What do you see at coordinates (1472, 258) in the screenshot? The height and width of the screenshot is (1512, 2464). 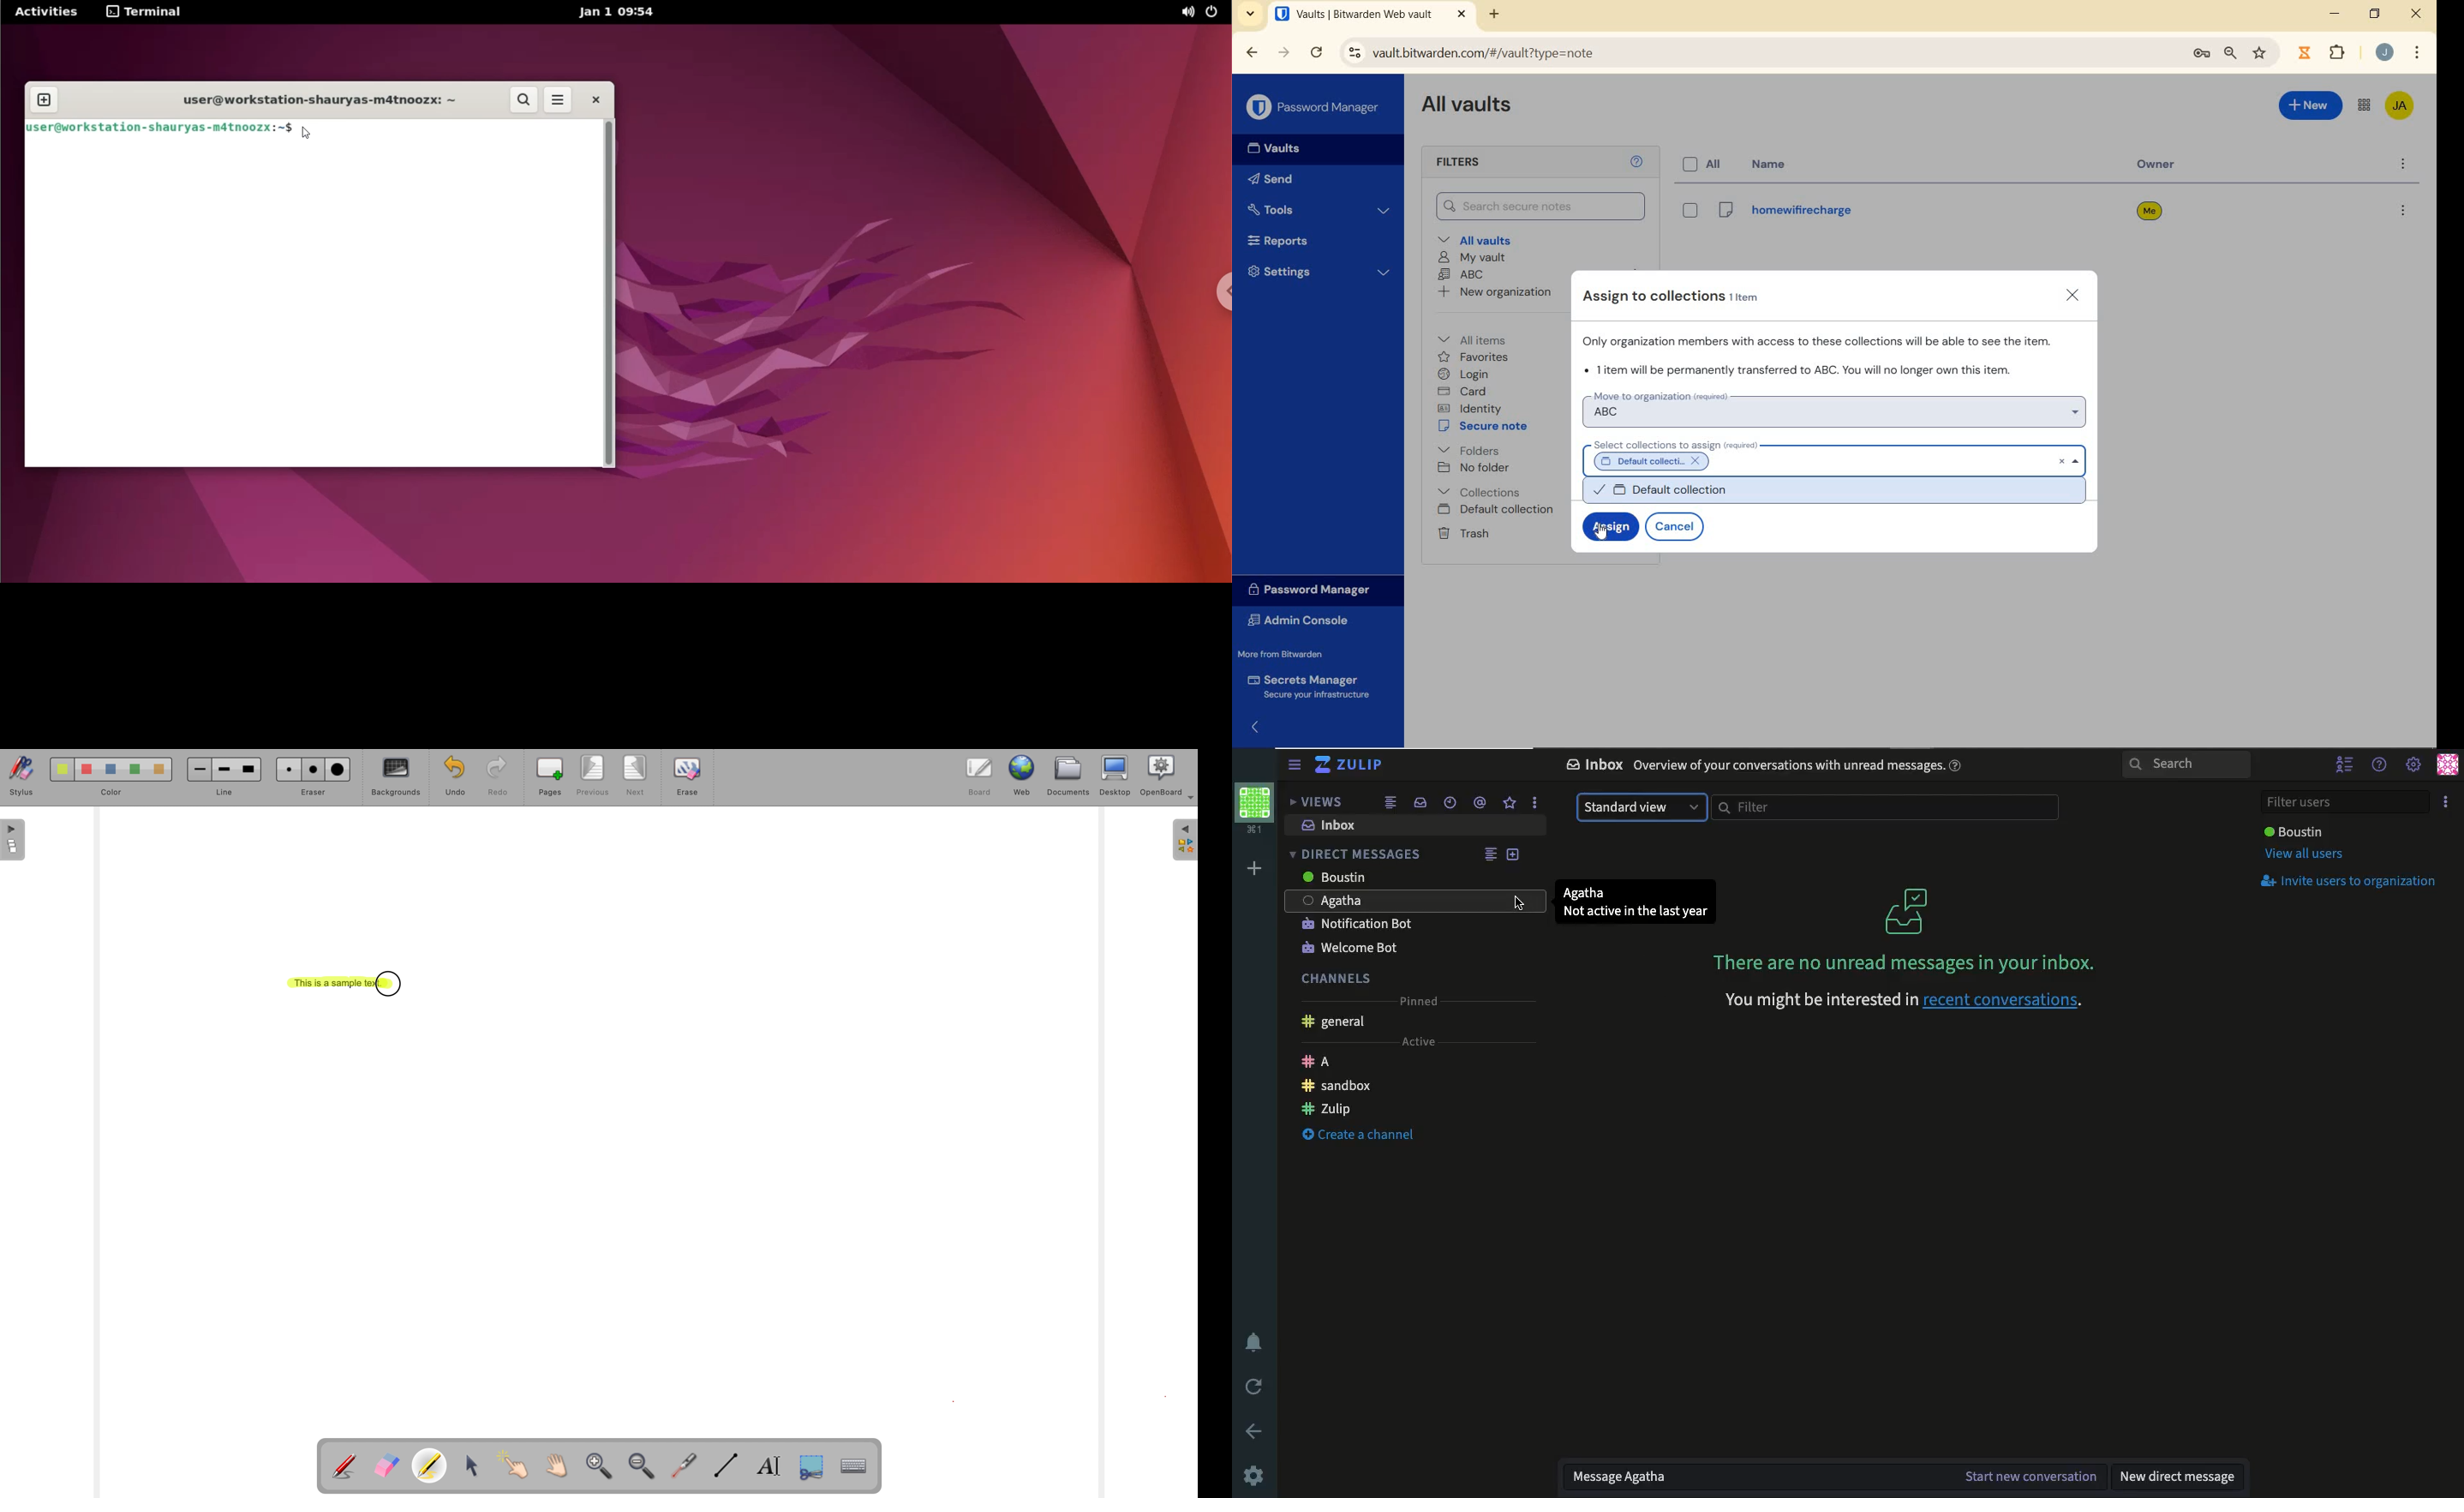 I see `My Vault` at bounding box center [1472, 258].